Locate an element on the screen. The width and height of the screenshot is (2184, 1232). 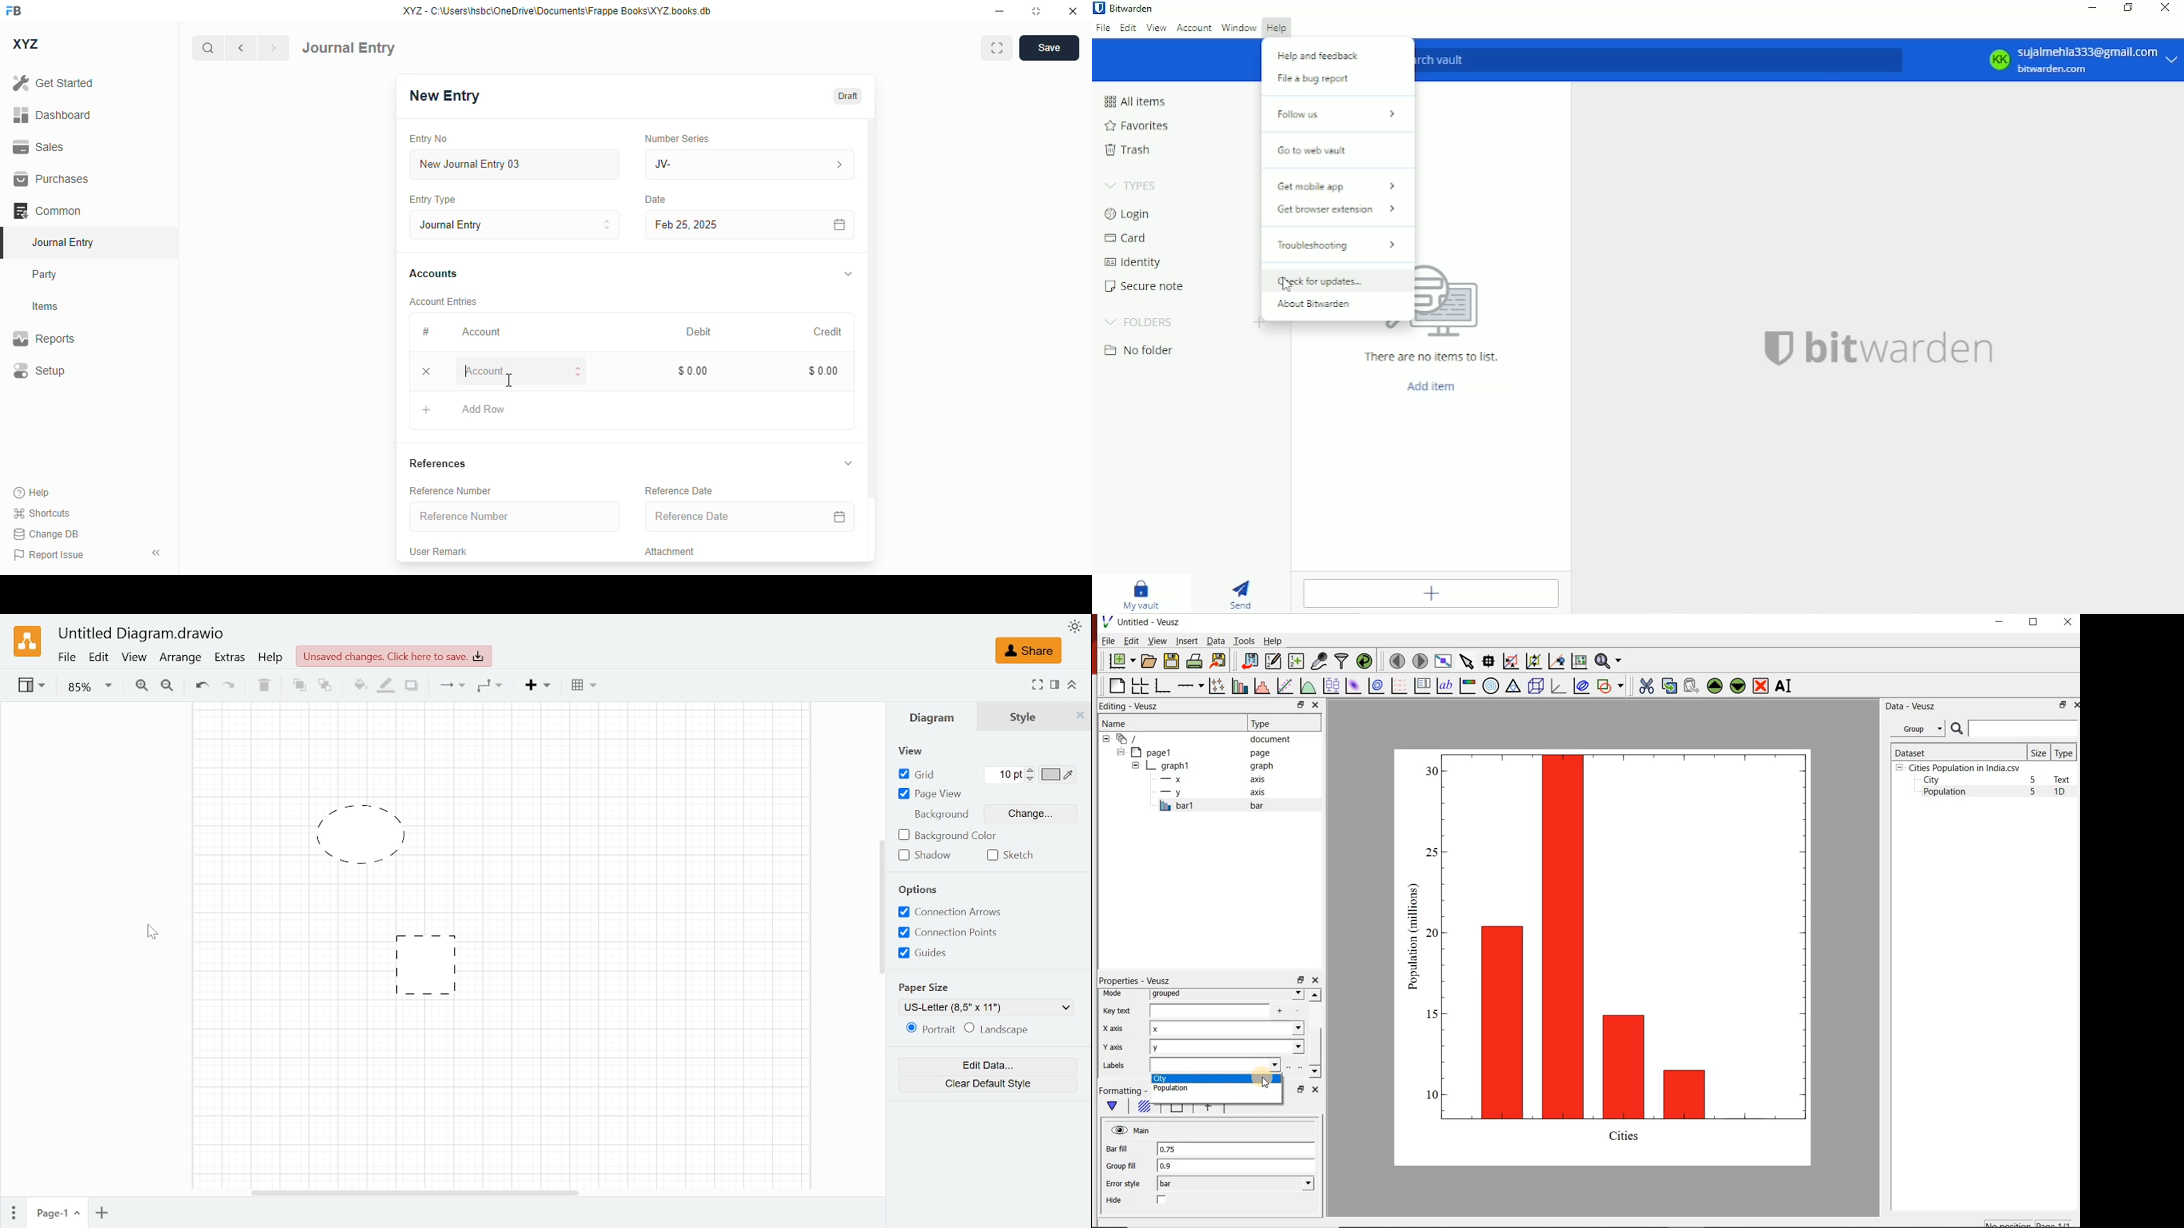
Properties - Veusz is located at coordinates (1134, 980).